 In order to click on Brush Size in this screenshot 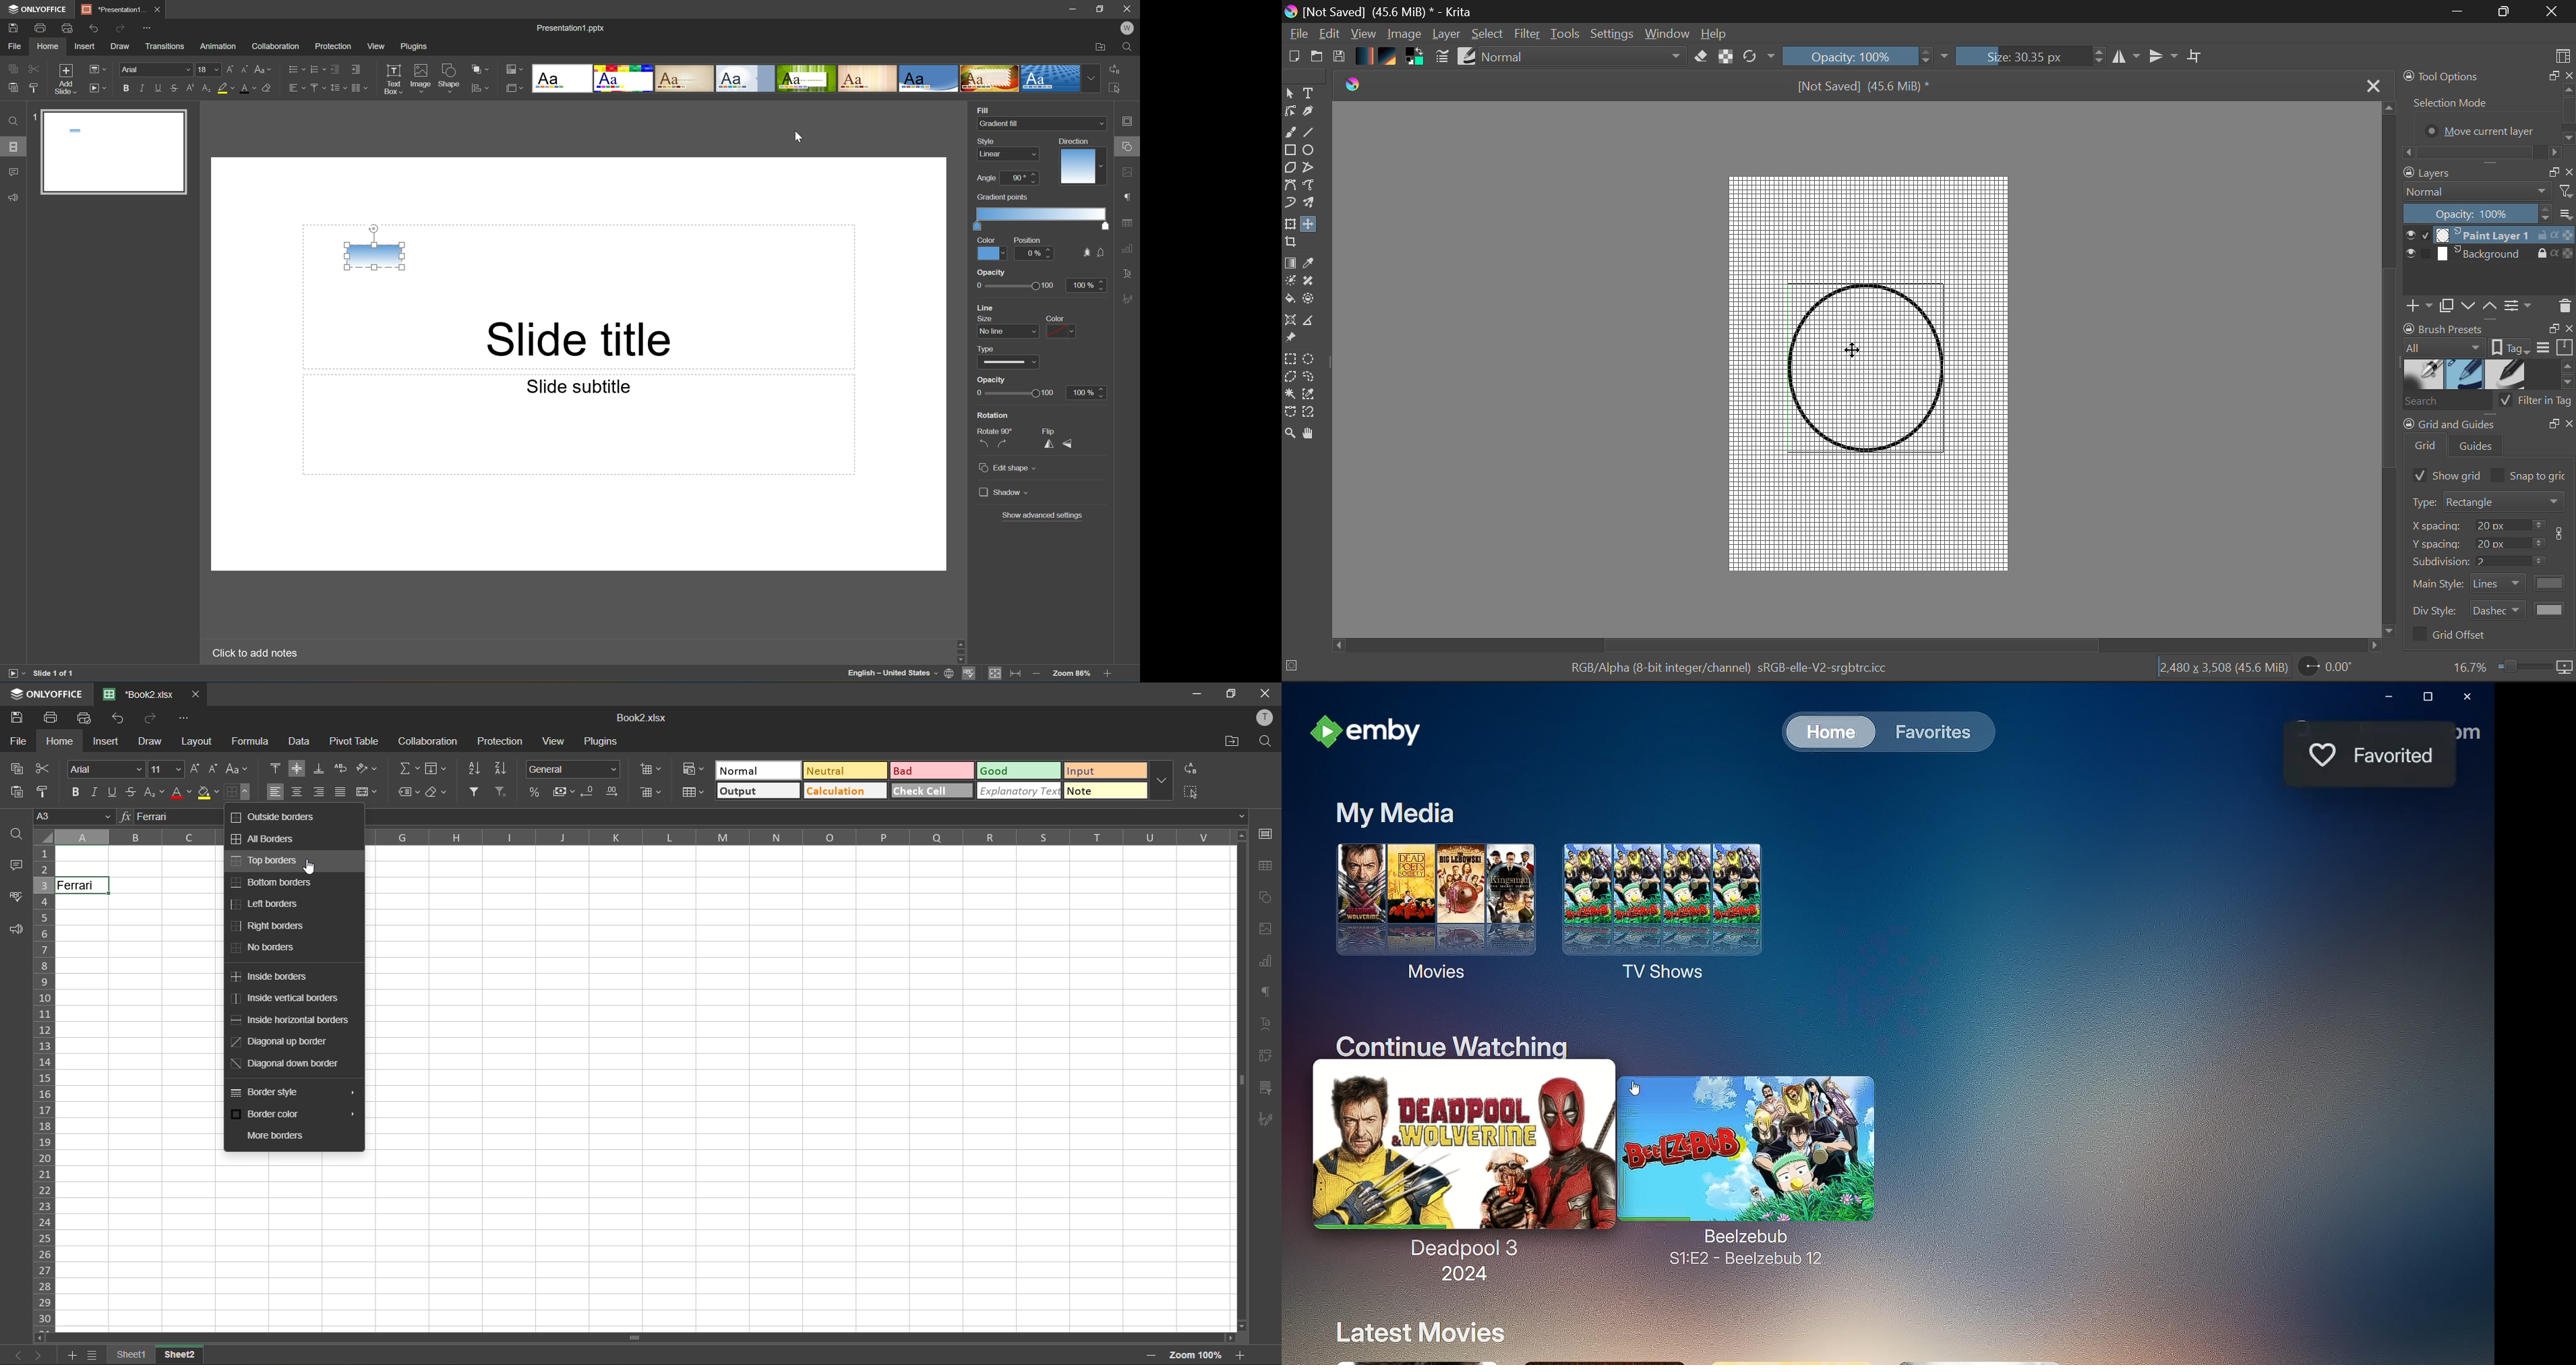, I will do `click(2031, 57)`.